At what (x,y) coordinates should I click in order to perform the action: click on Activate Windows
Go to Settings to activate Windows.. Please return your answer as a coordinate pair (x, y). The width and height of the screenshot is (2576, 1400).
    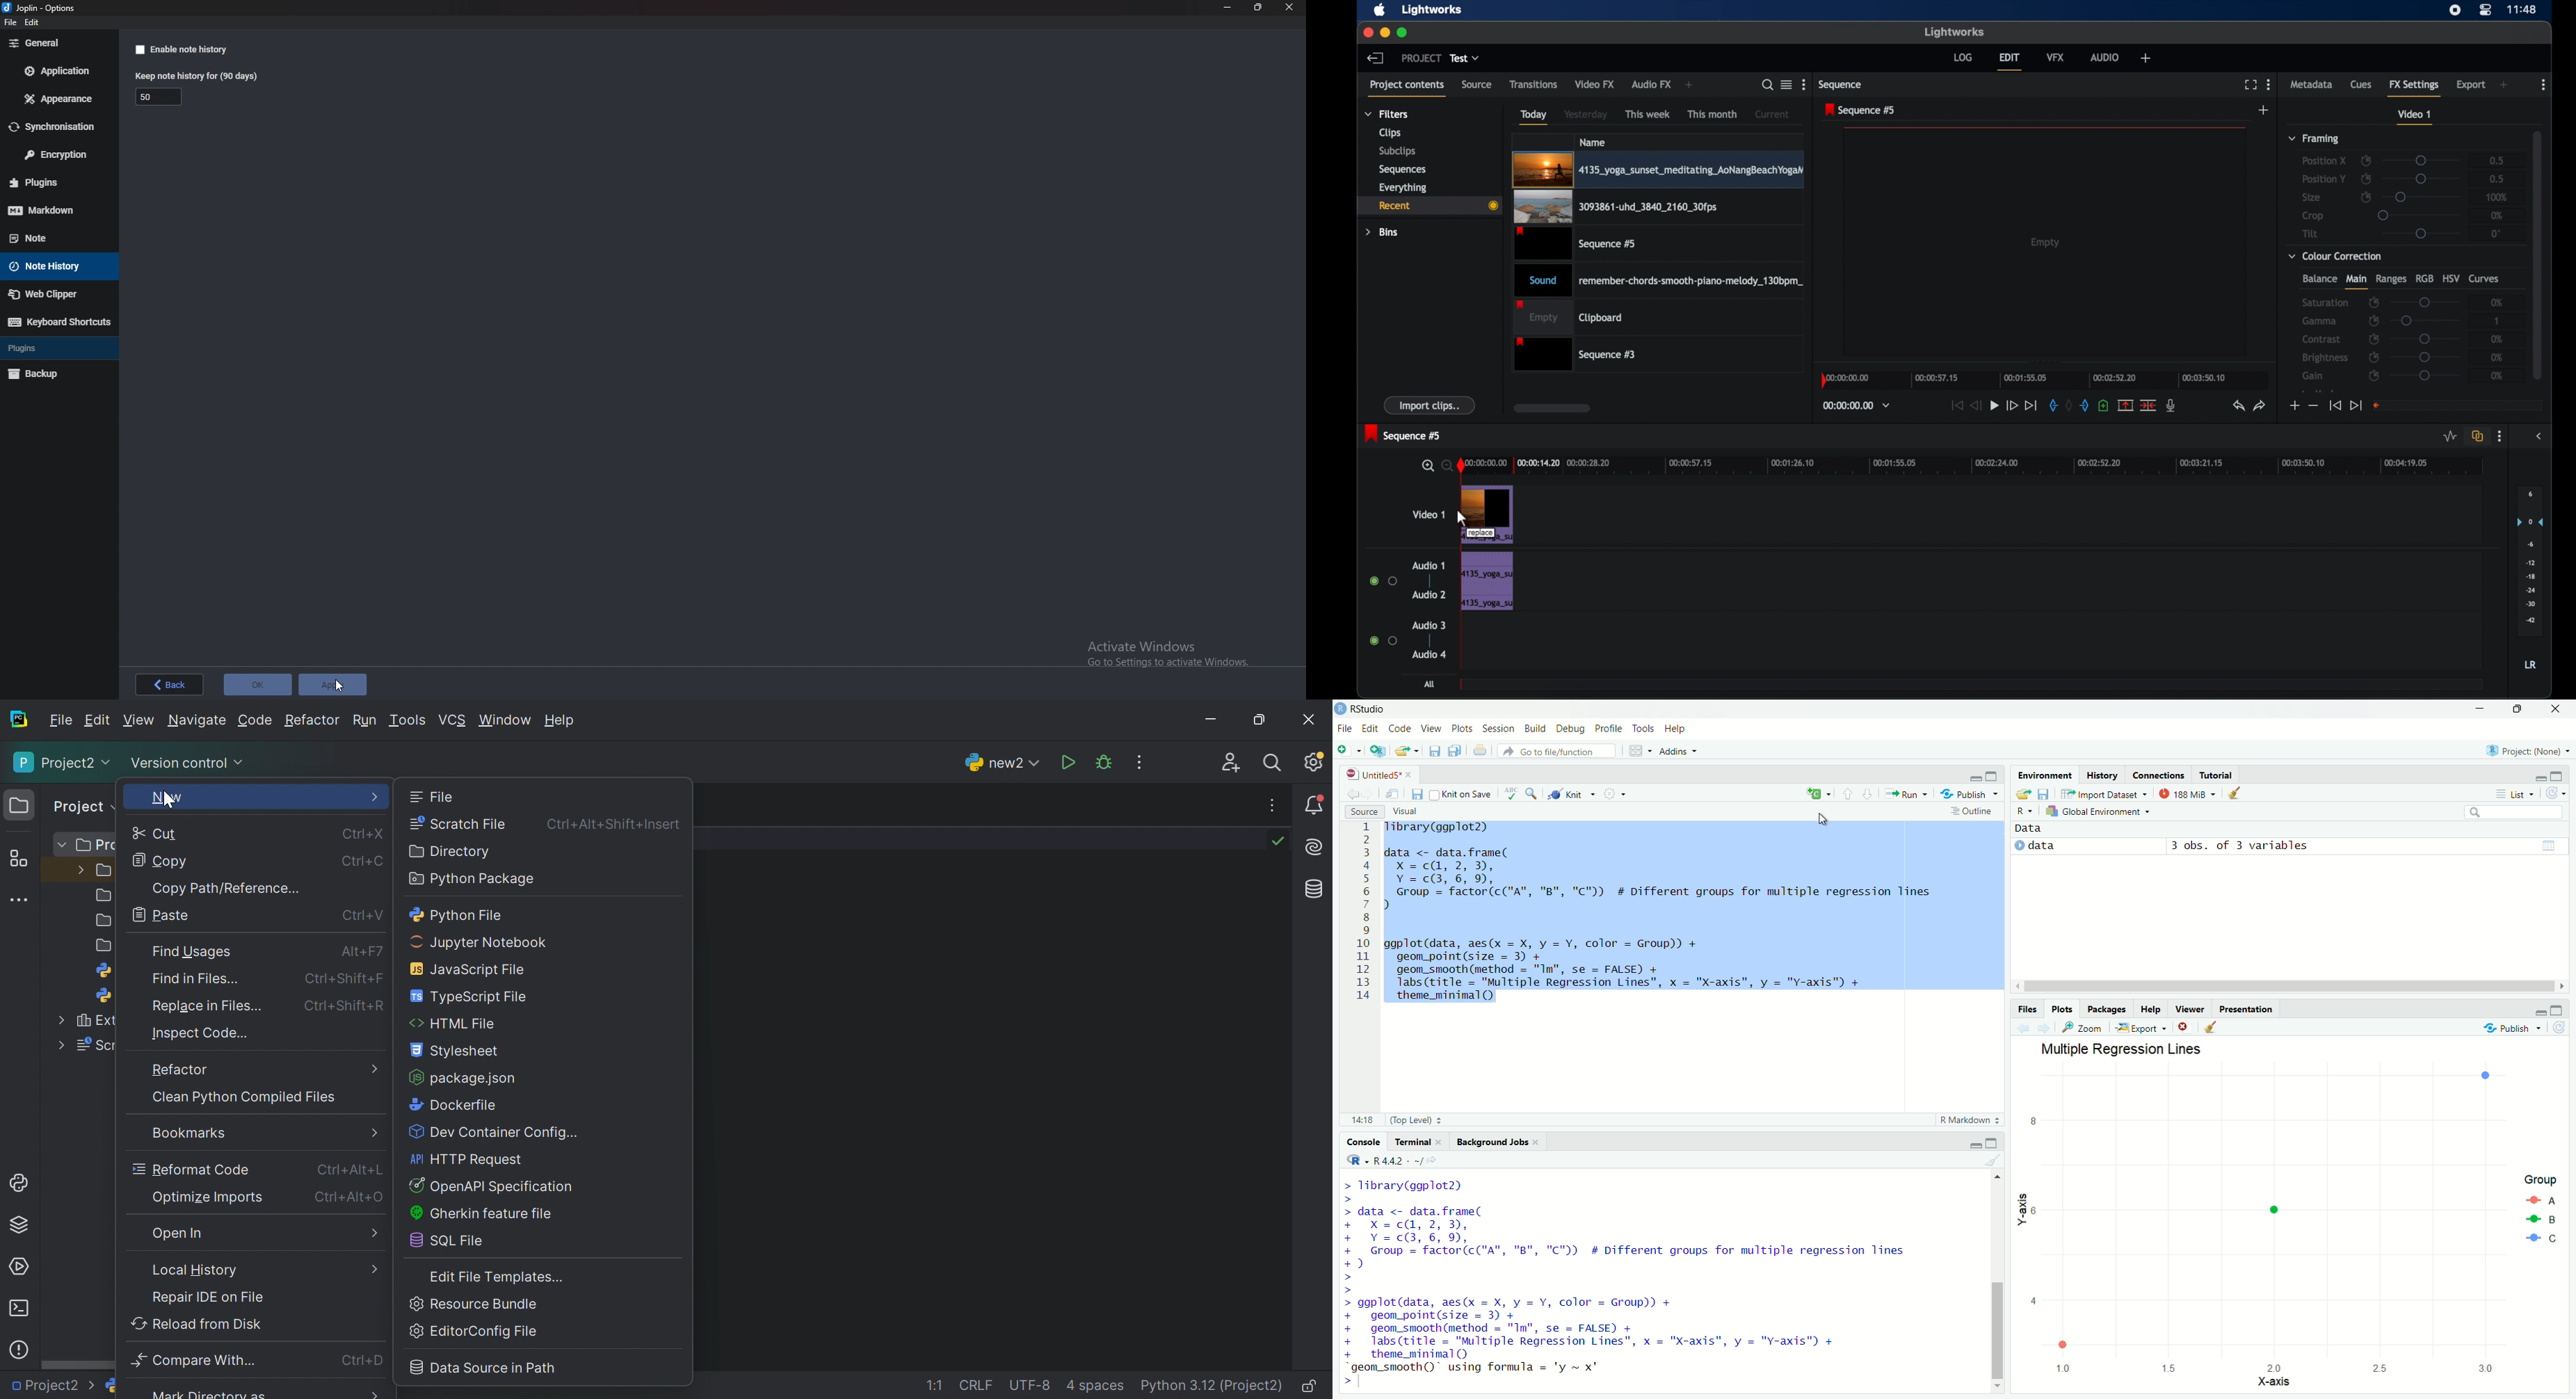
    Looking at the image, I should click on (1179, 660).